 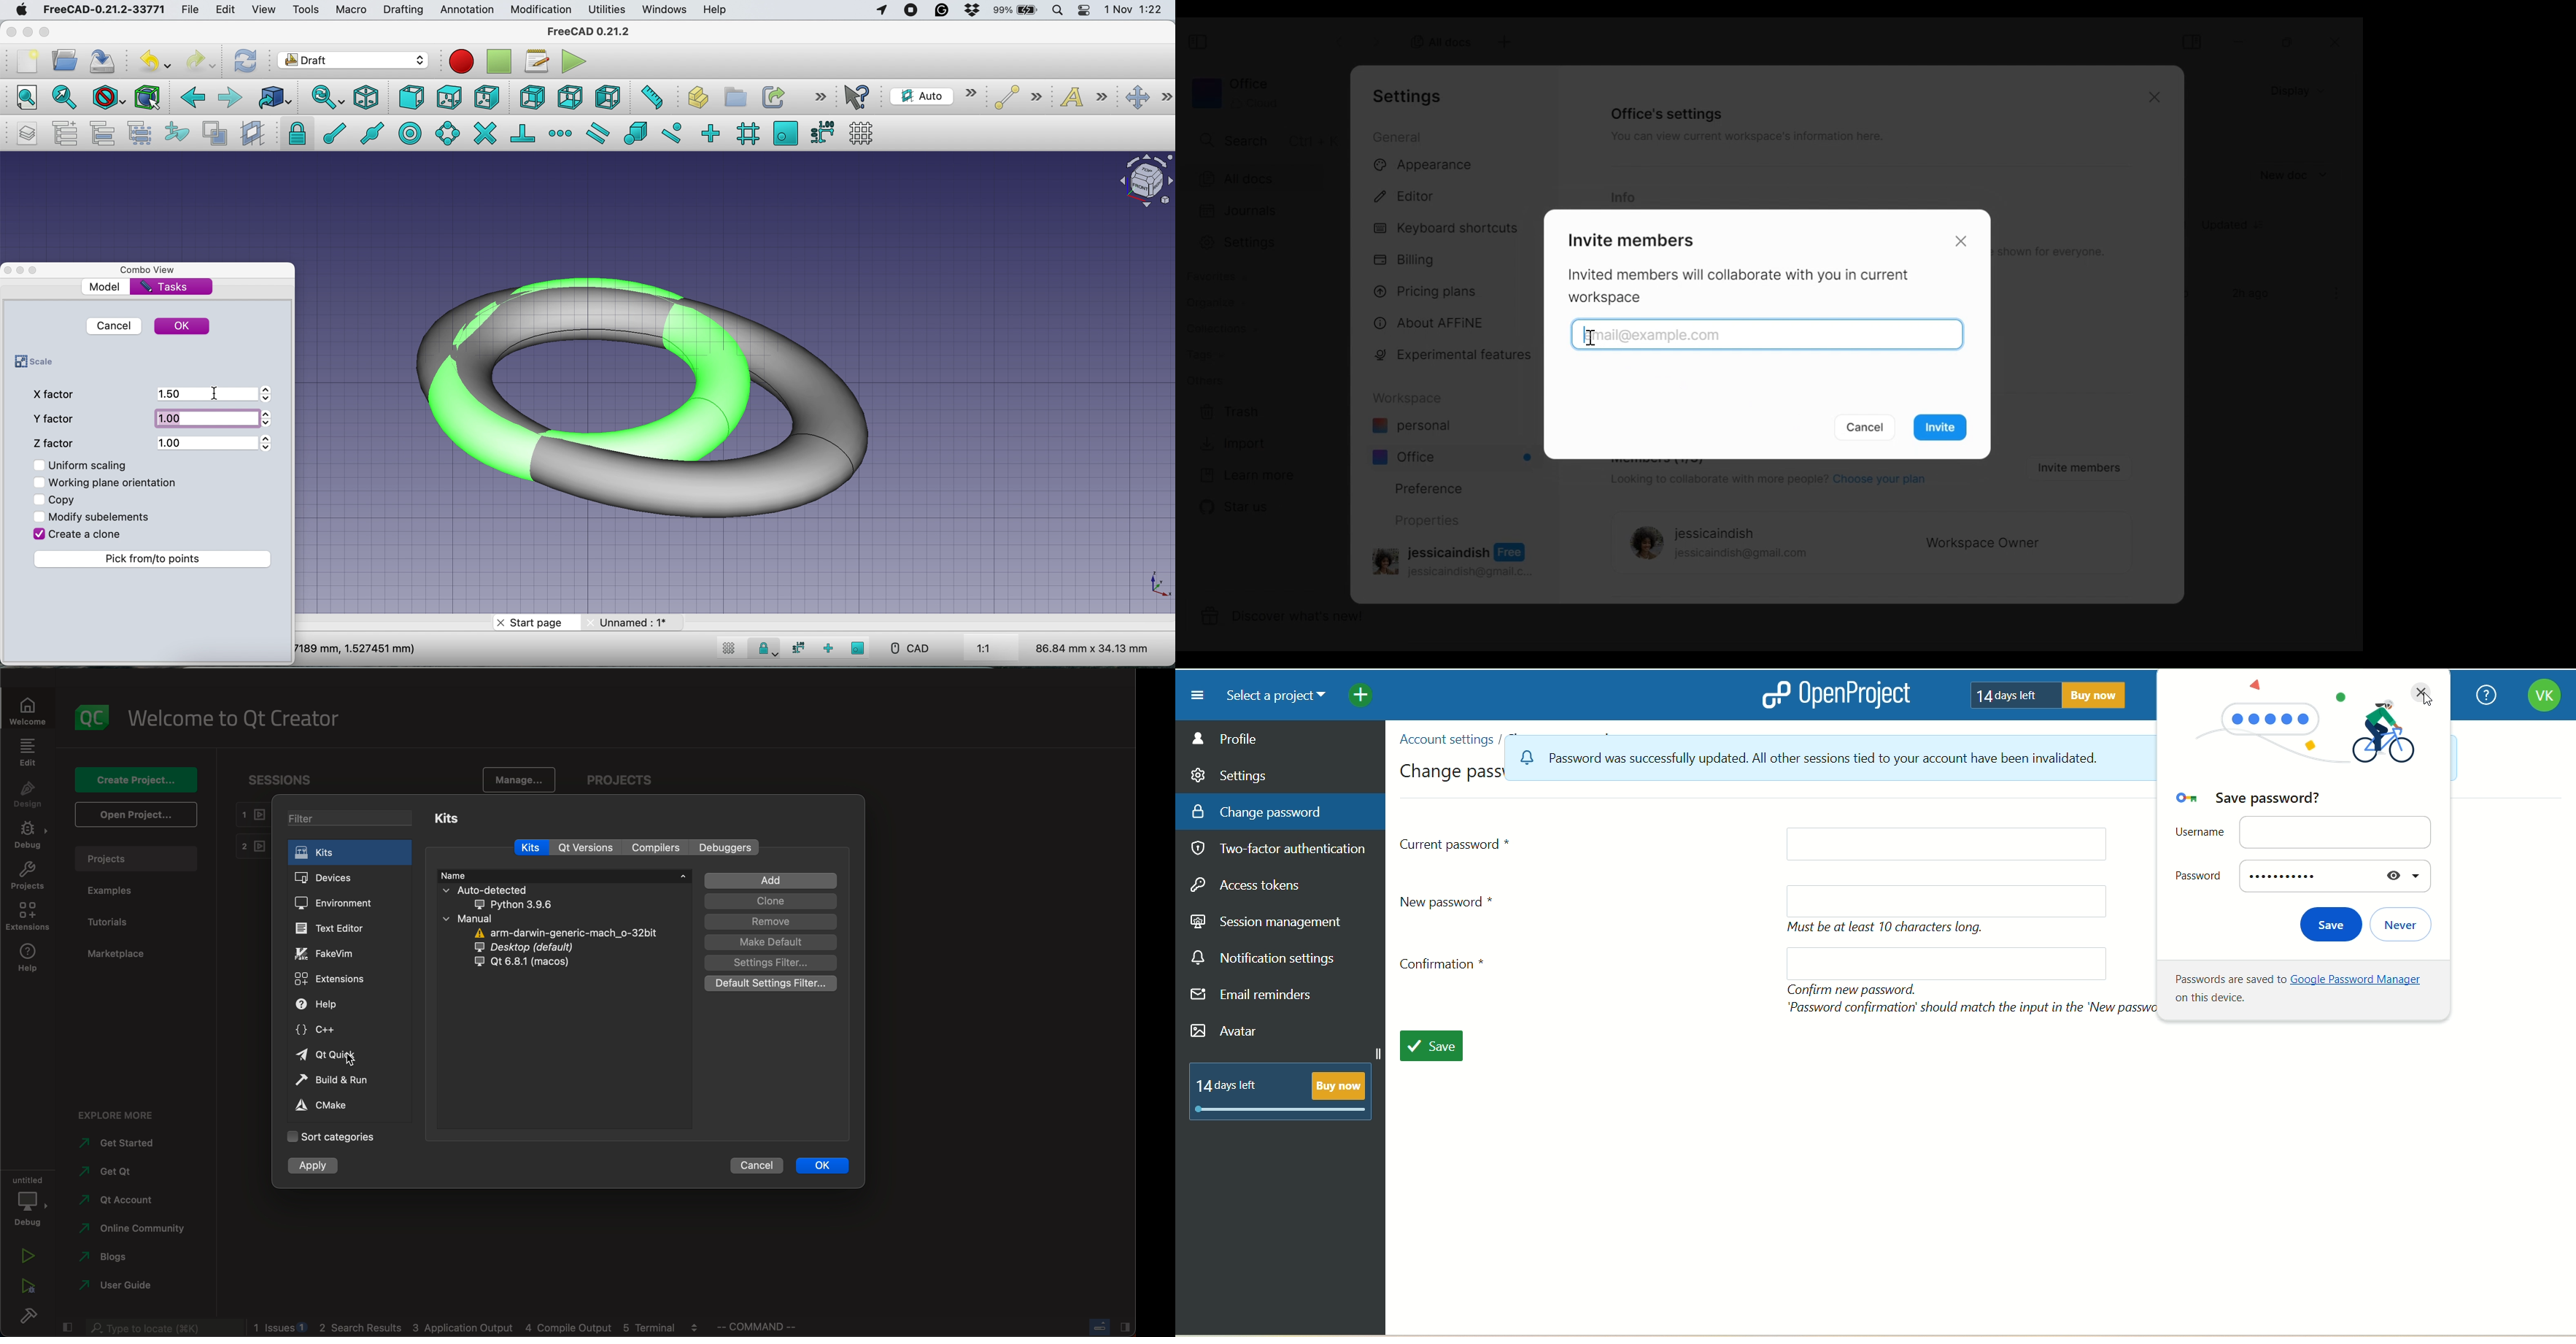 I want to click on Switch between workbenches, so click(x=353, y=61).